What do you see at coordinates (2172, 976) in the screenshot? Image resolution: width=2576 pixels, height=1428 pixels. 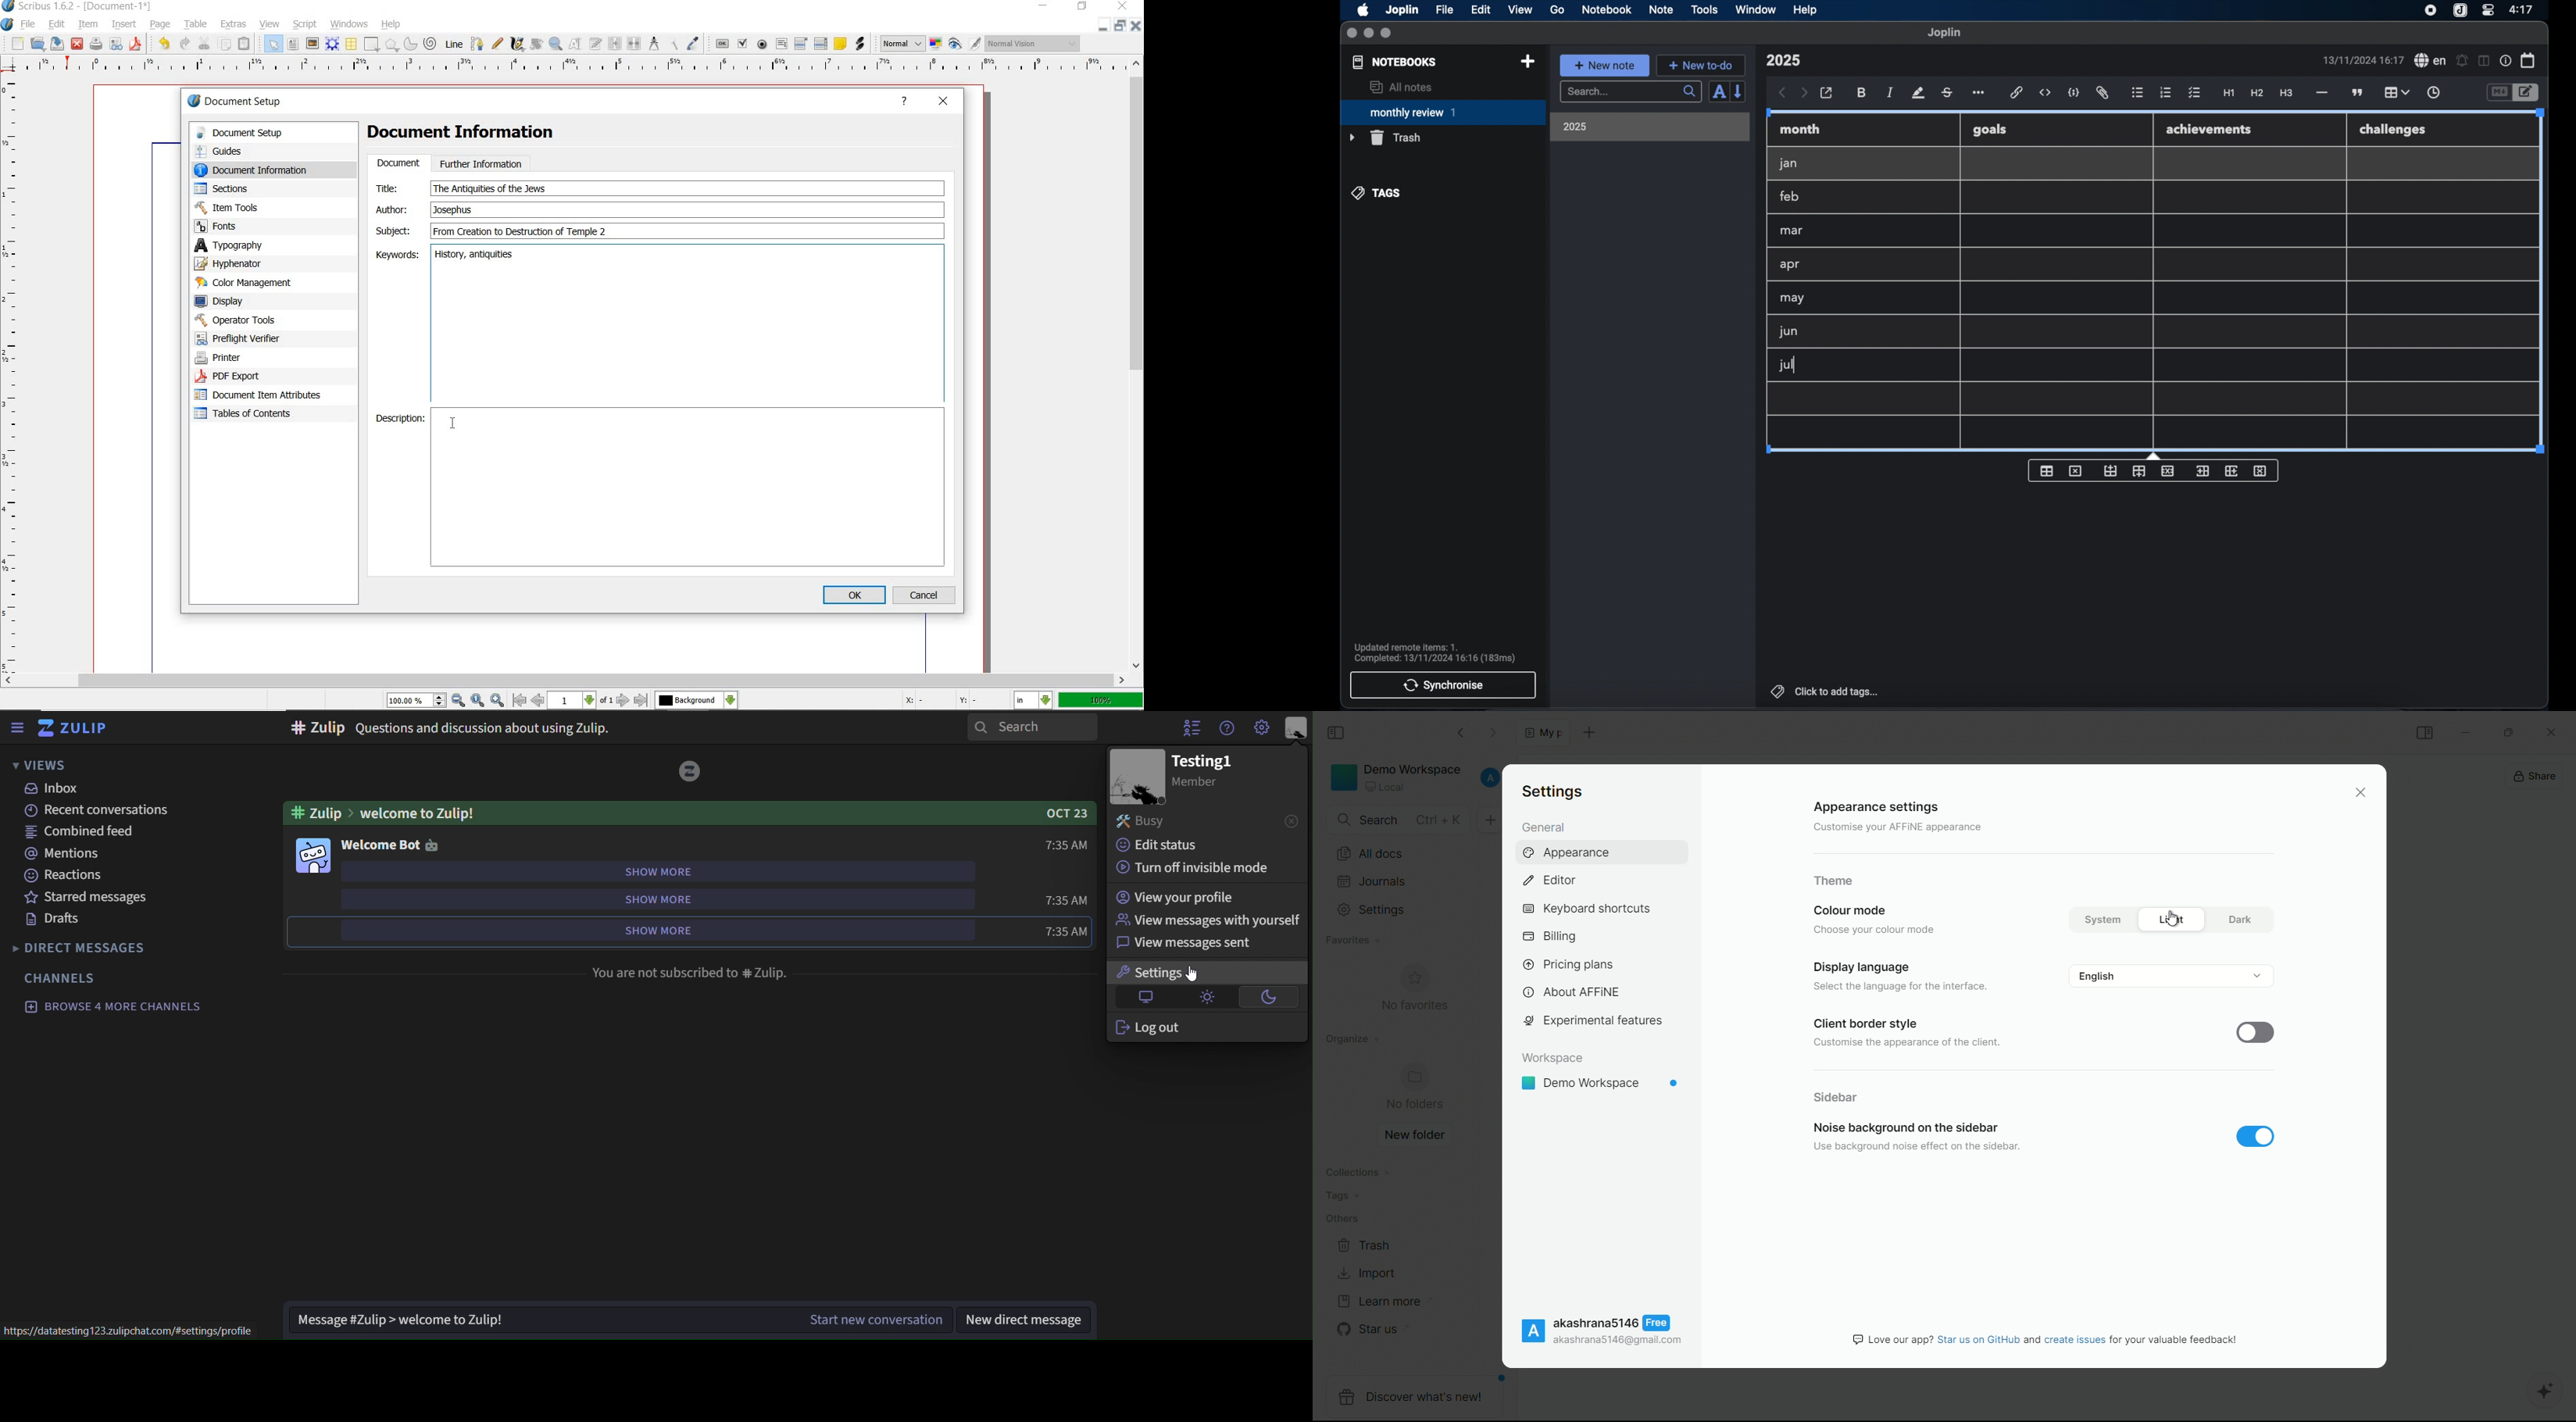 I see `change language` at bounding box center [2172, 976].